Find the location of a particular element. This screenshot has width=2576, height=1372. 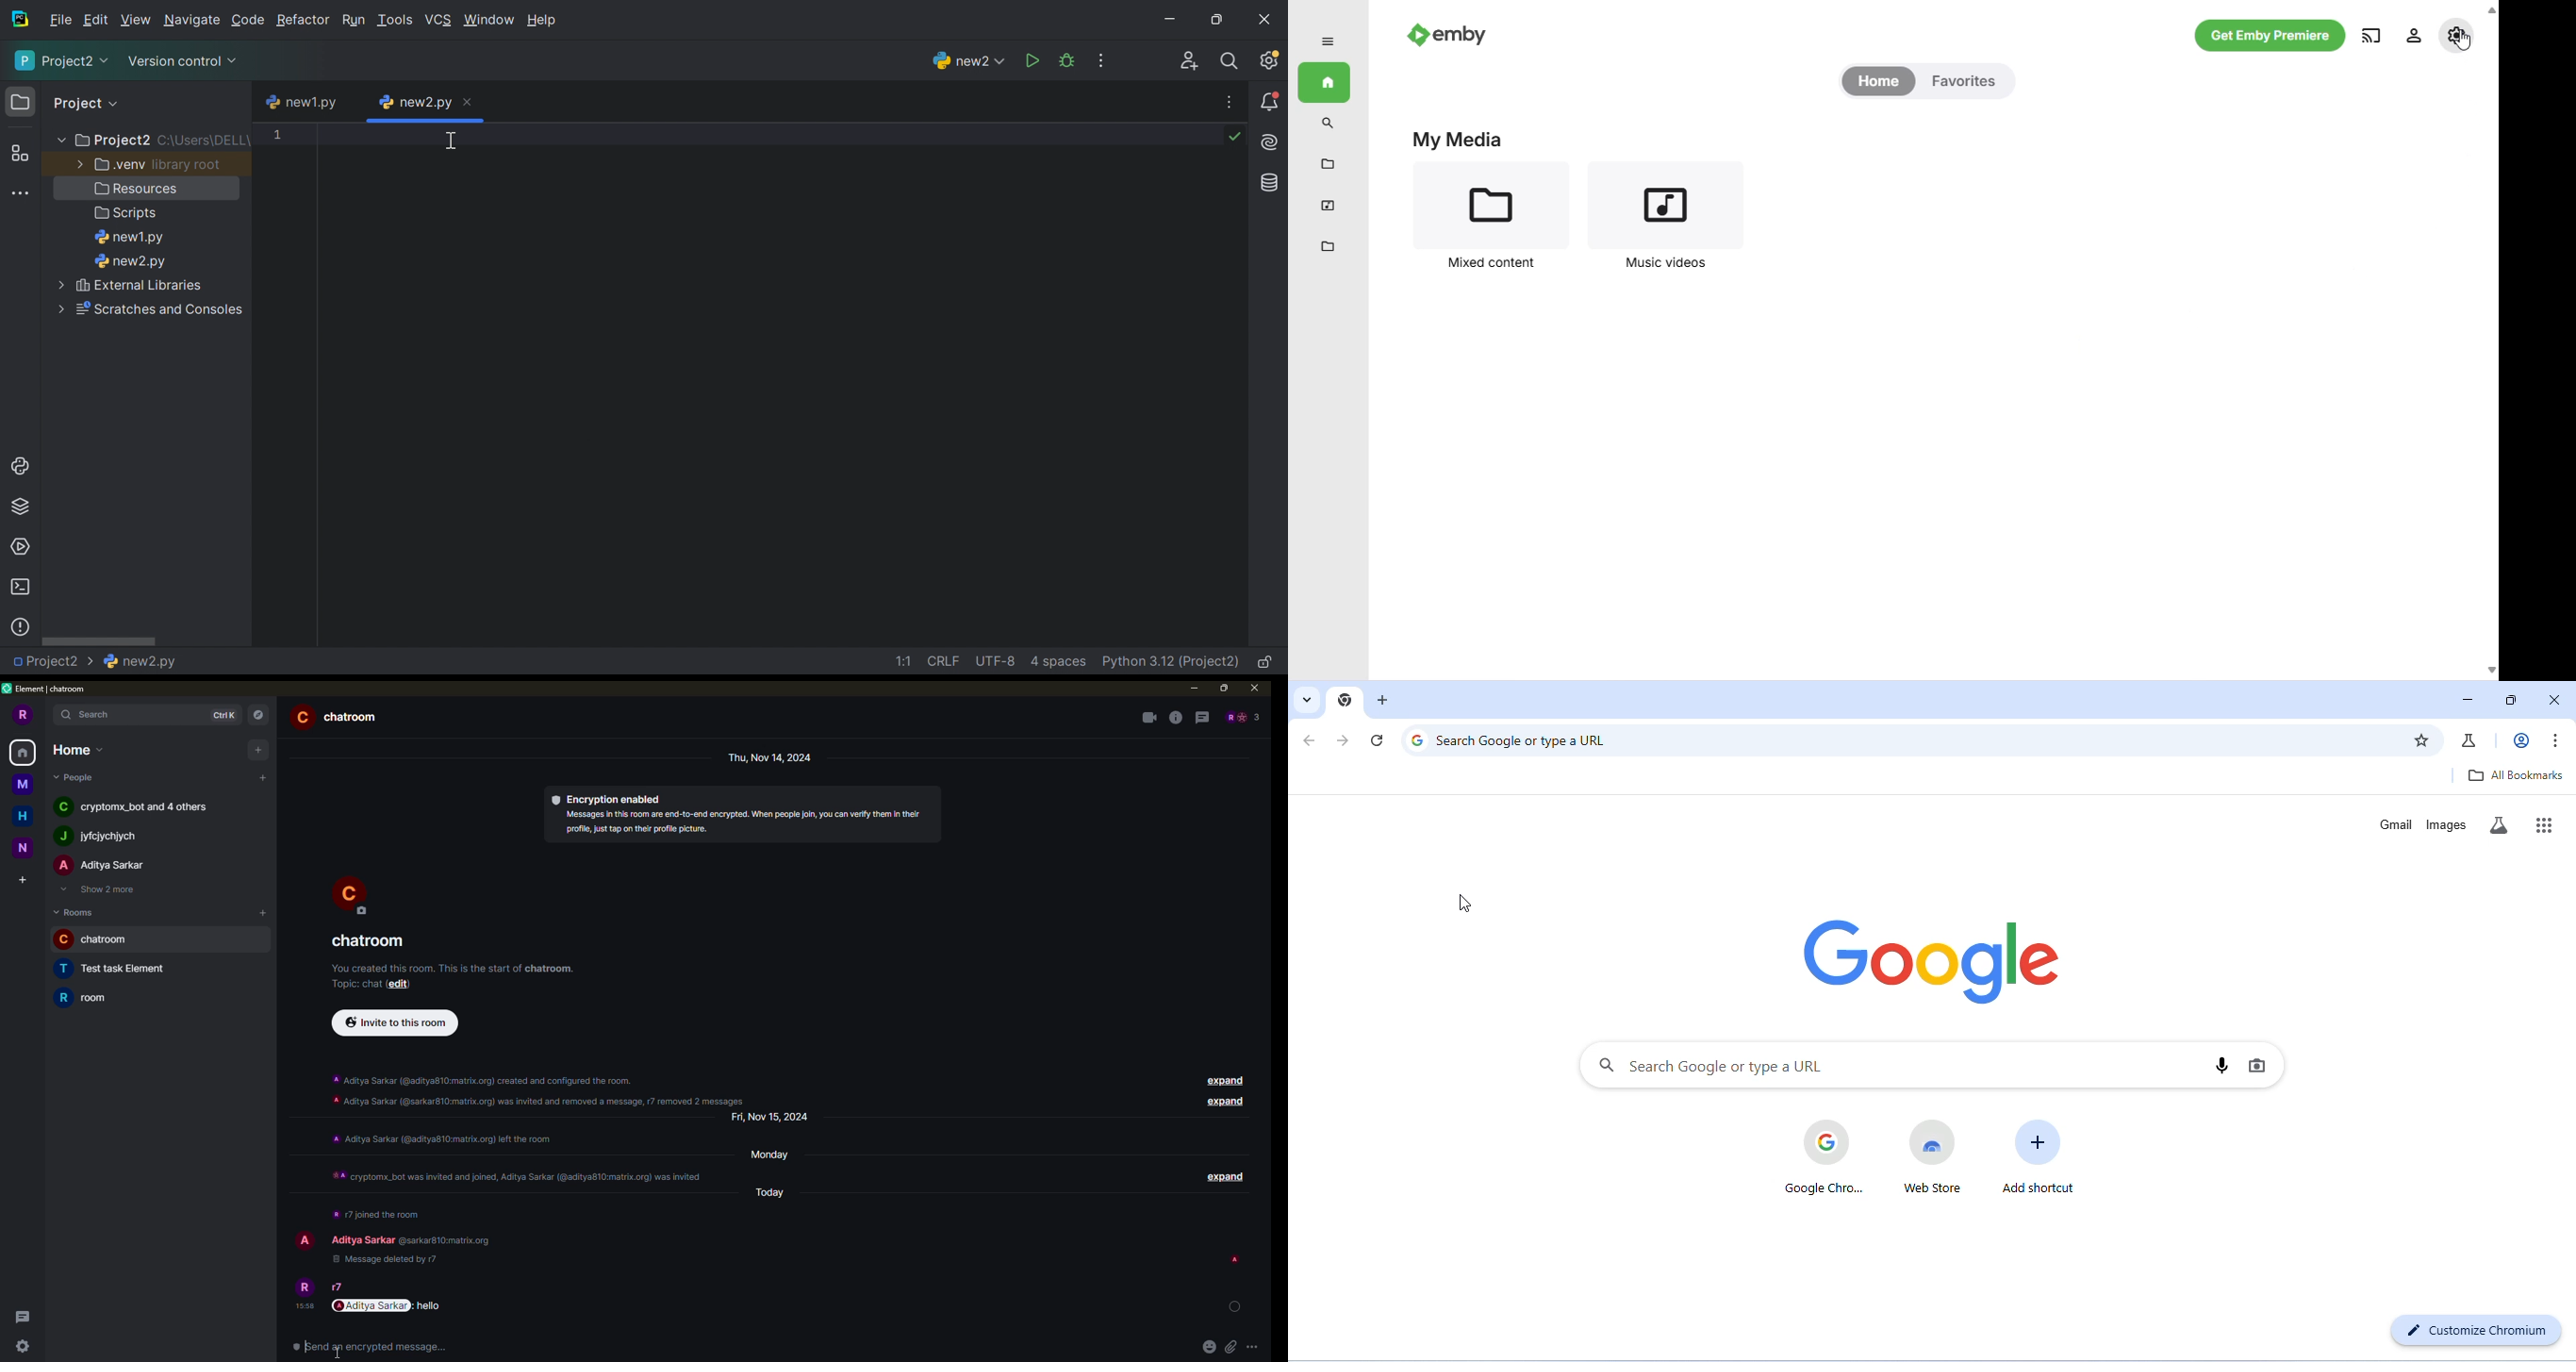

my media is located at coordinates (1456, 139).